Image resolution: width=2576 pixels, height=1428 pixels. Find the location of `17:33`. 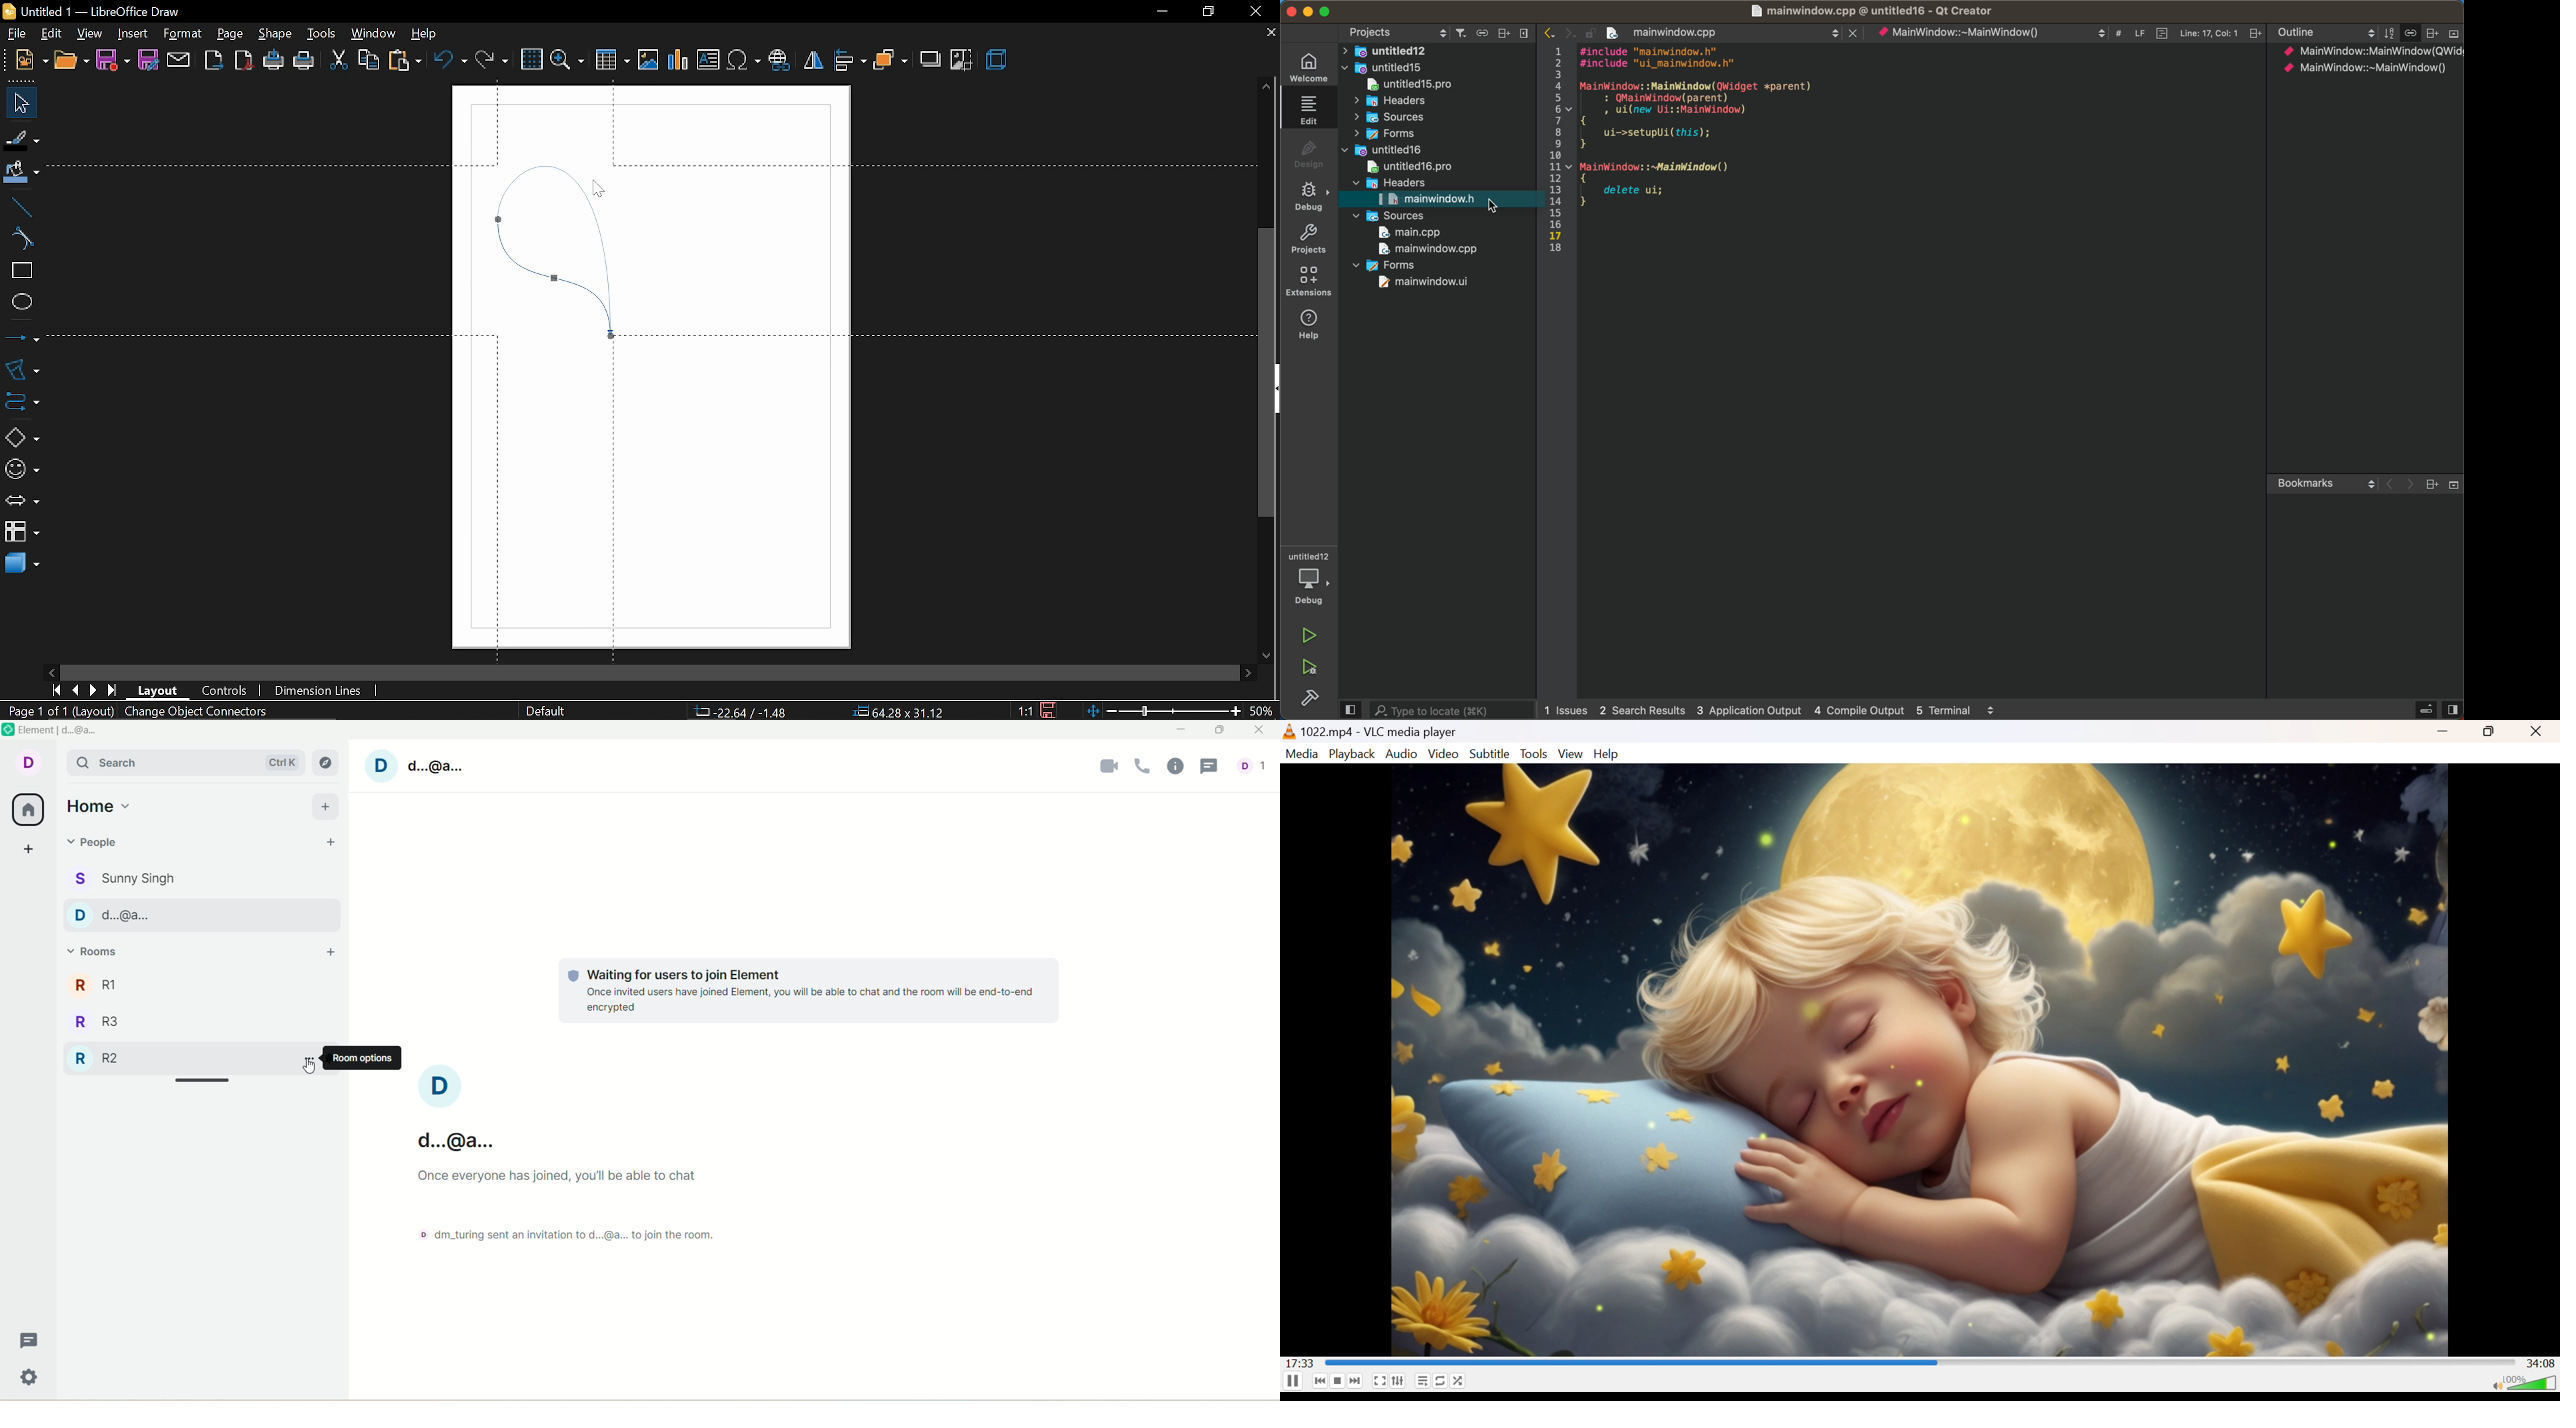

17:33 is located at coordinates (1302, 1363).